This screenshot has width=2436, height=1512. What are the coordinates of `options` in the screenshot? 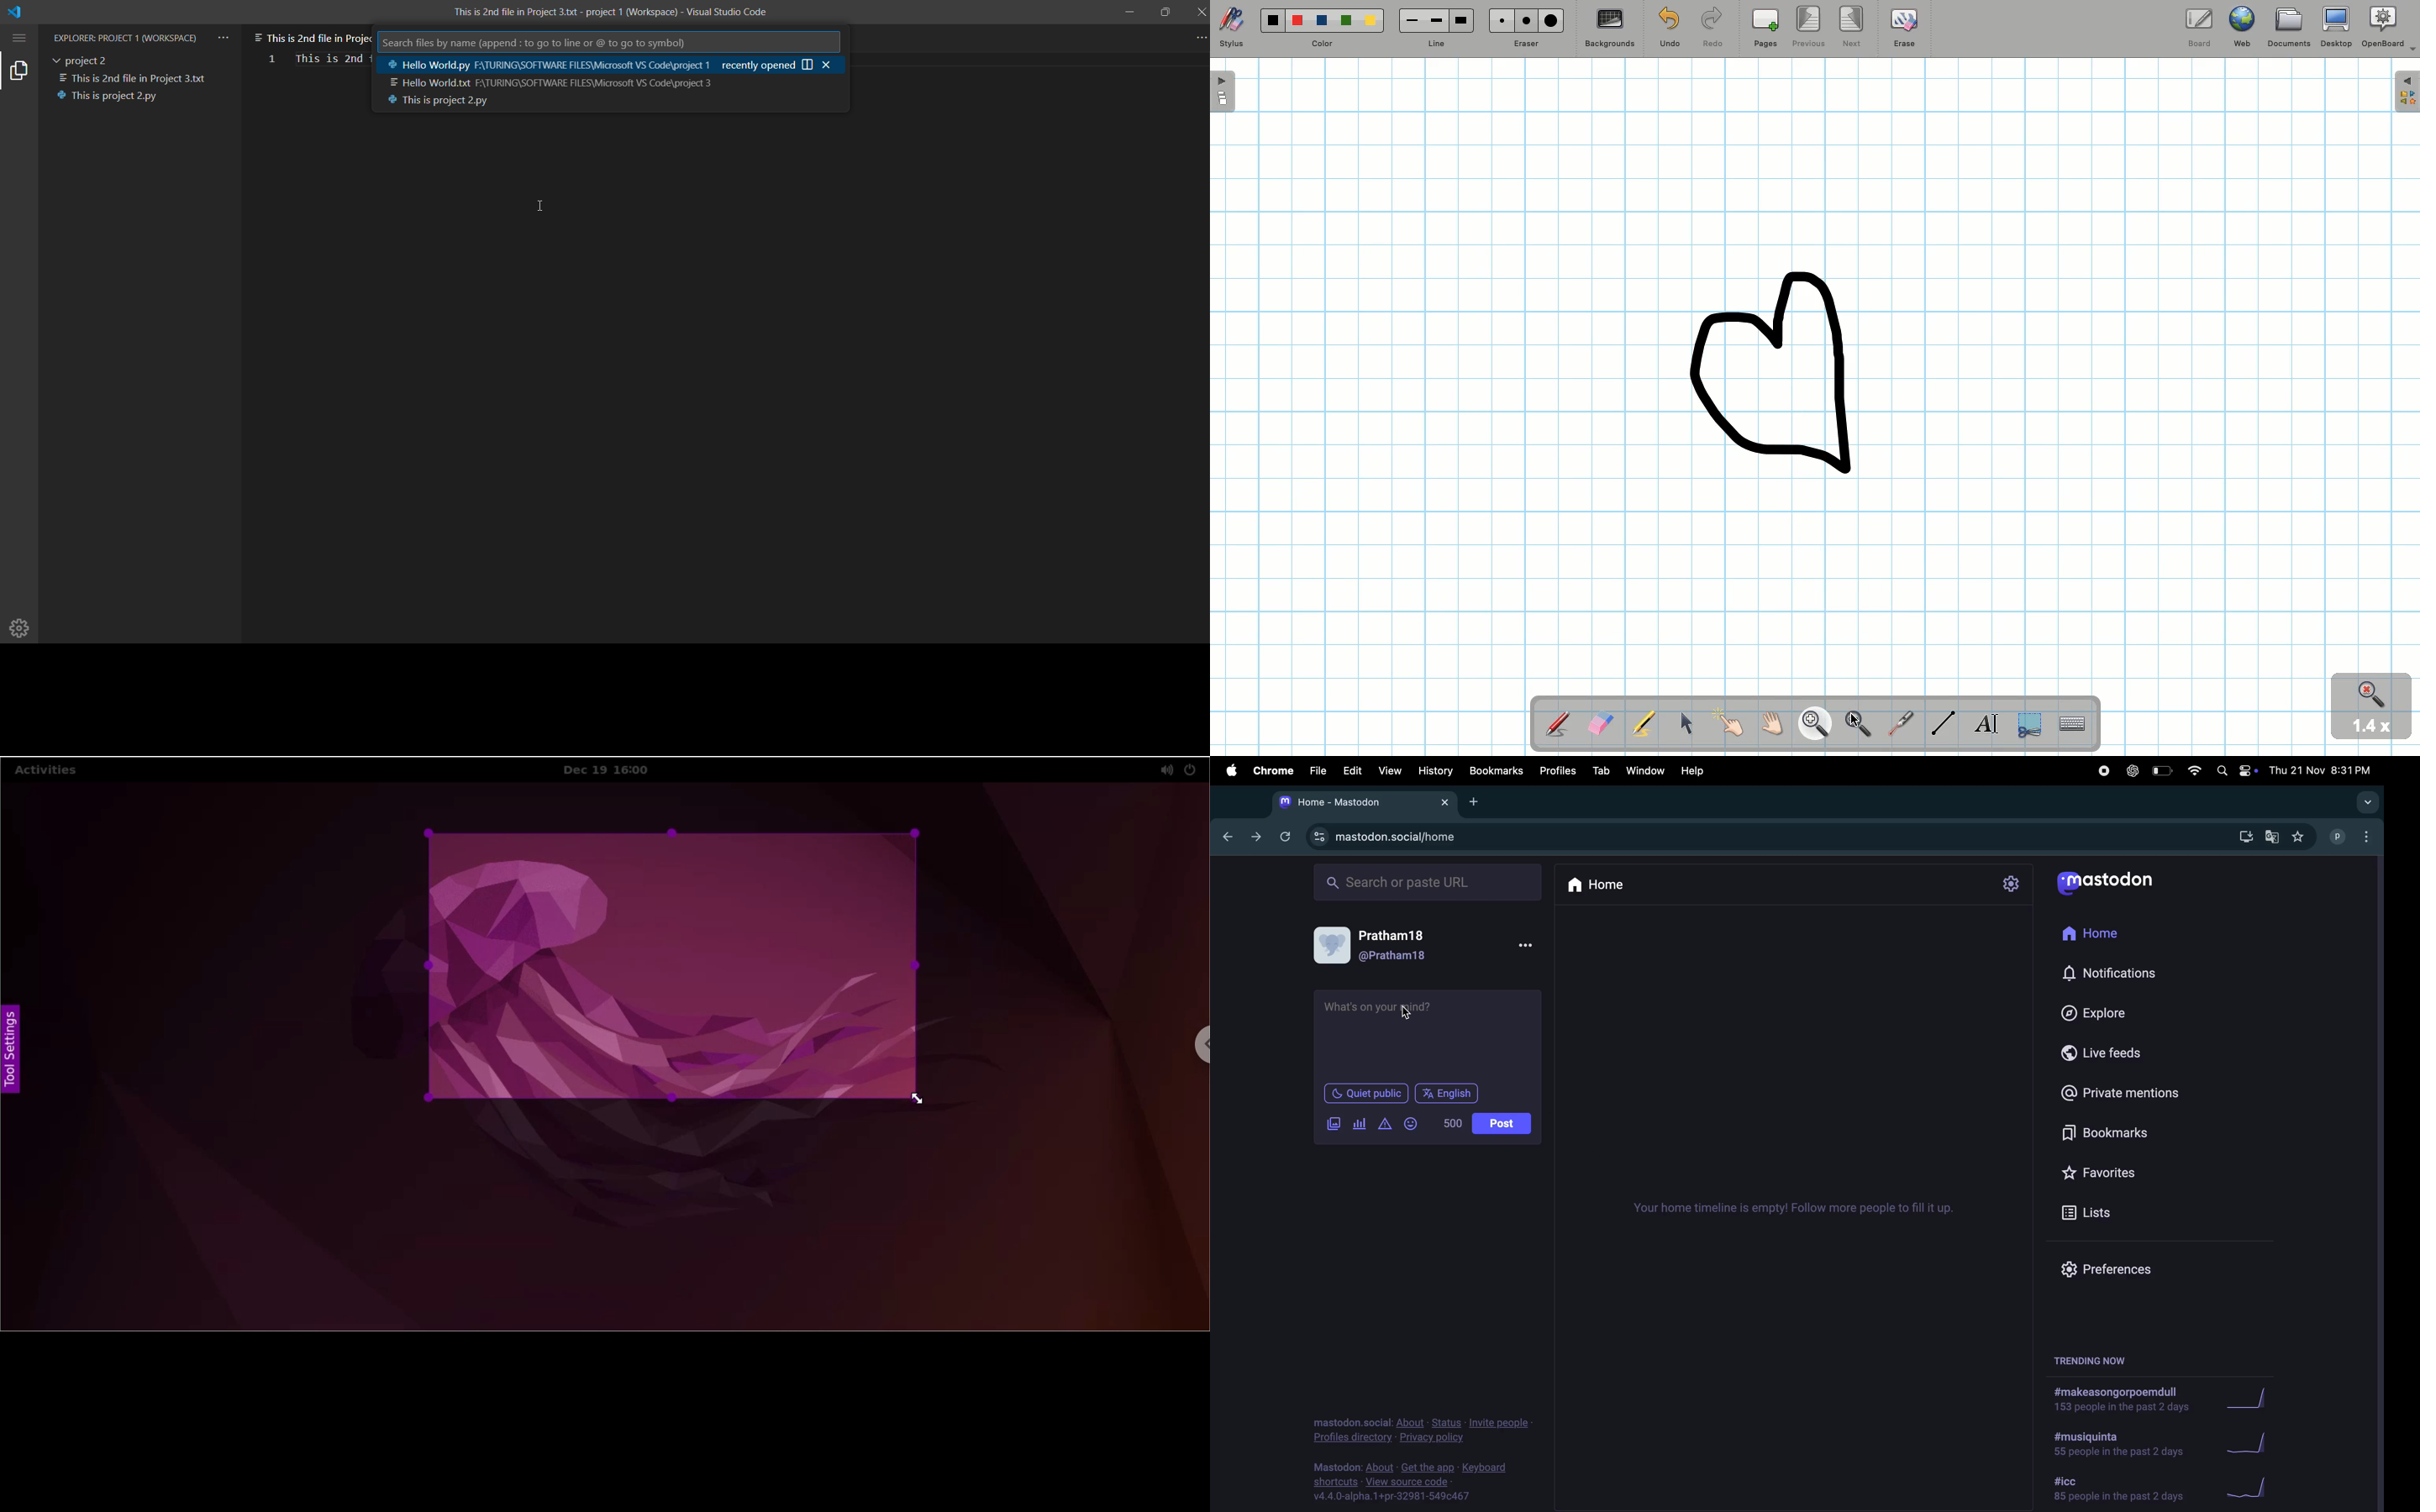 It's located at (2370, 837).